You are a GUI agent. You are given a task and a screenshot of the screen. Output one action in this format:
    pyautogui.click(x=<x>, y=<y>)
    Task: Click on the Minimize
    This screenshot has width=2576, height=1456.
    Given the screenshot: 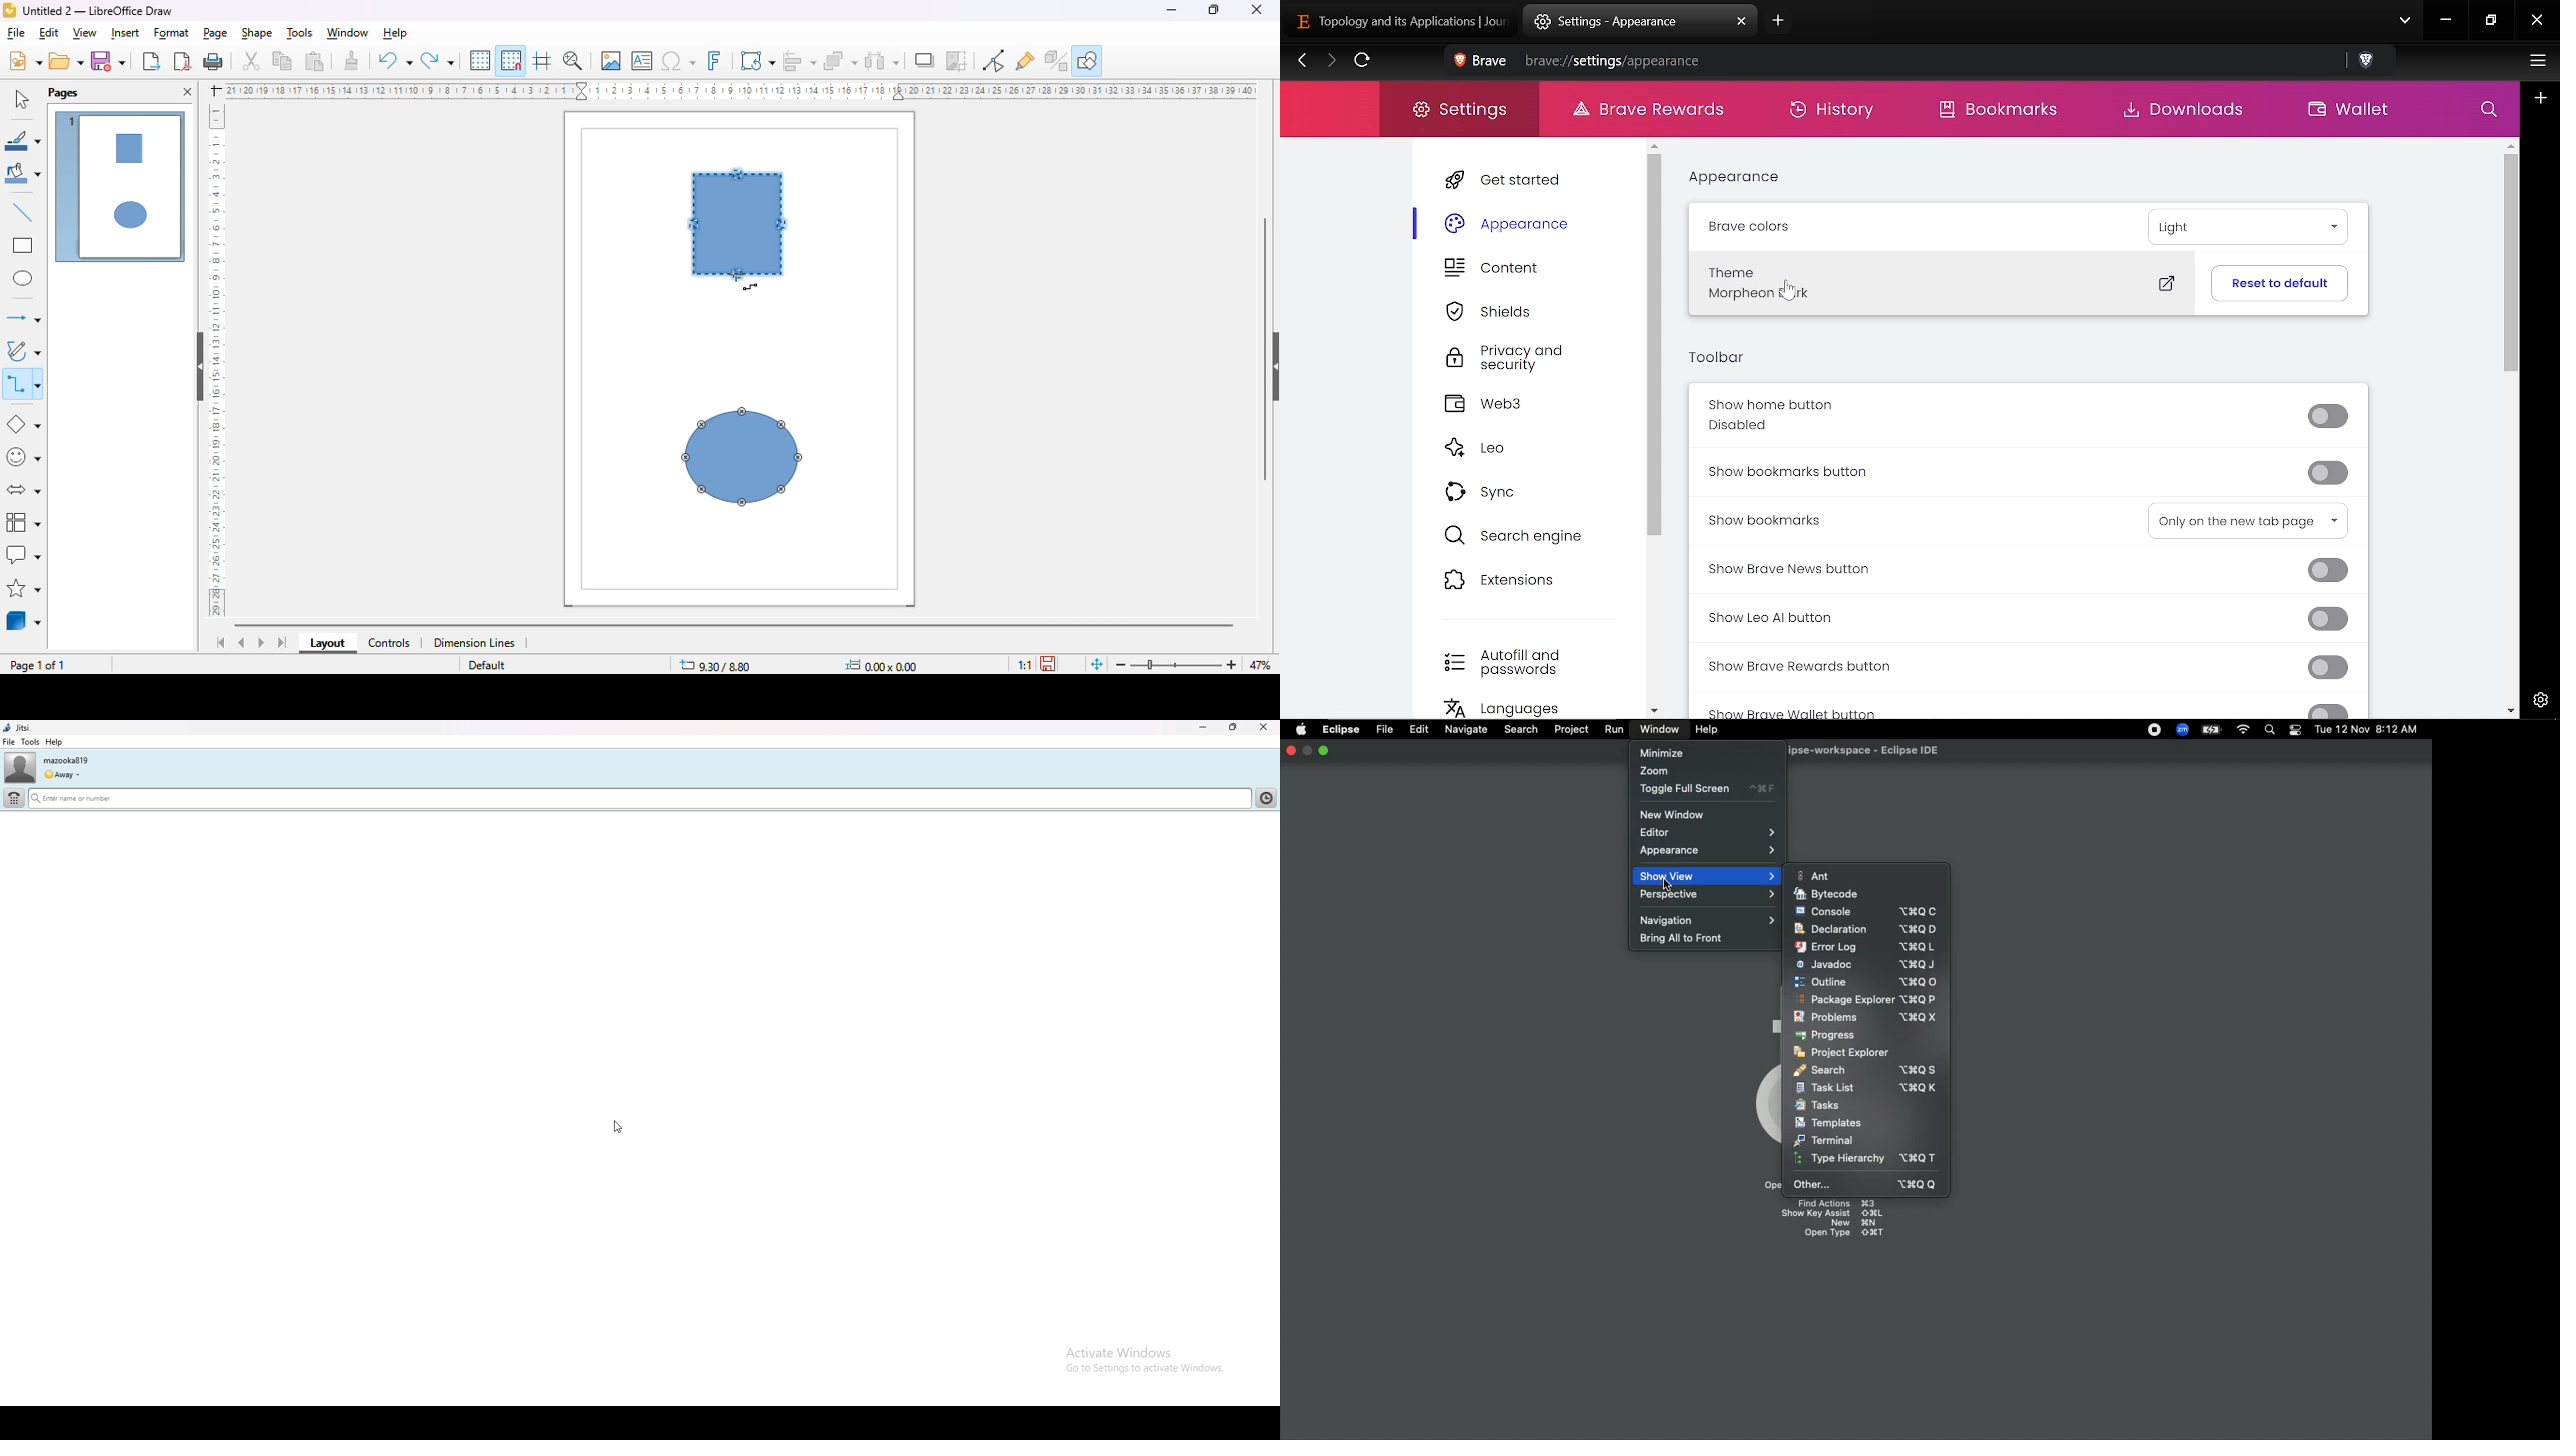 What is the action you would take?
    pyautogui.click(x=1661, y=752)
    